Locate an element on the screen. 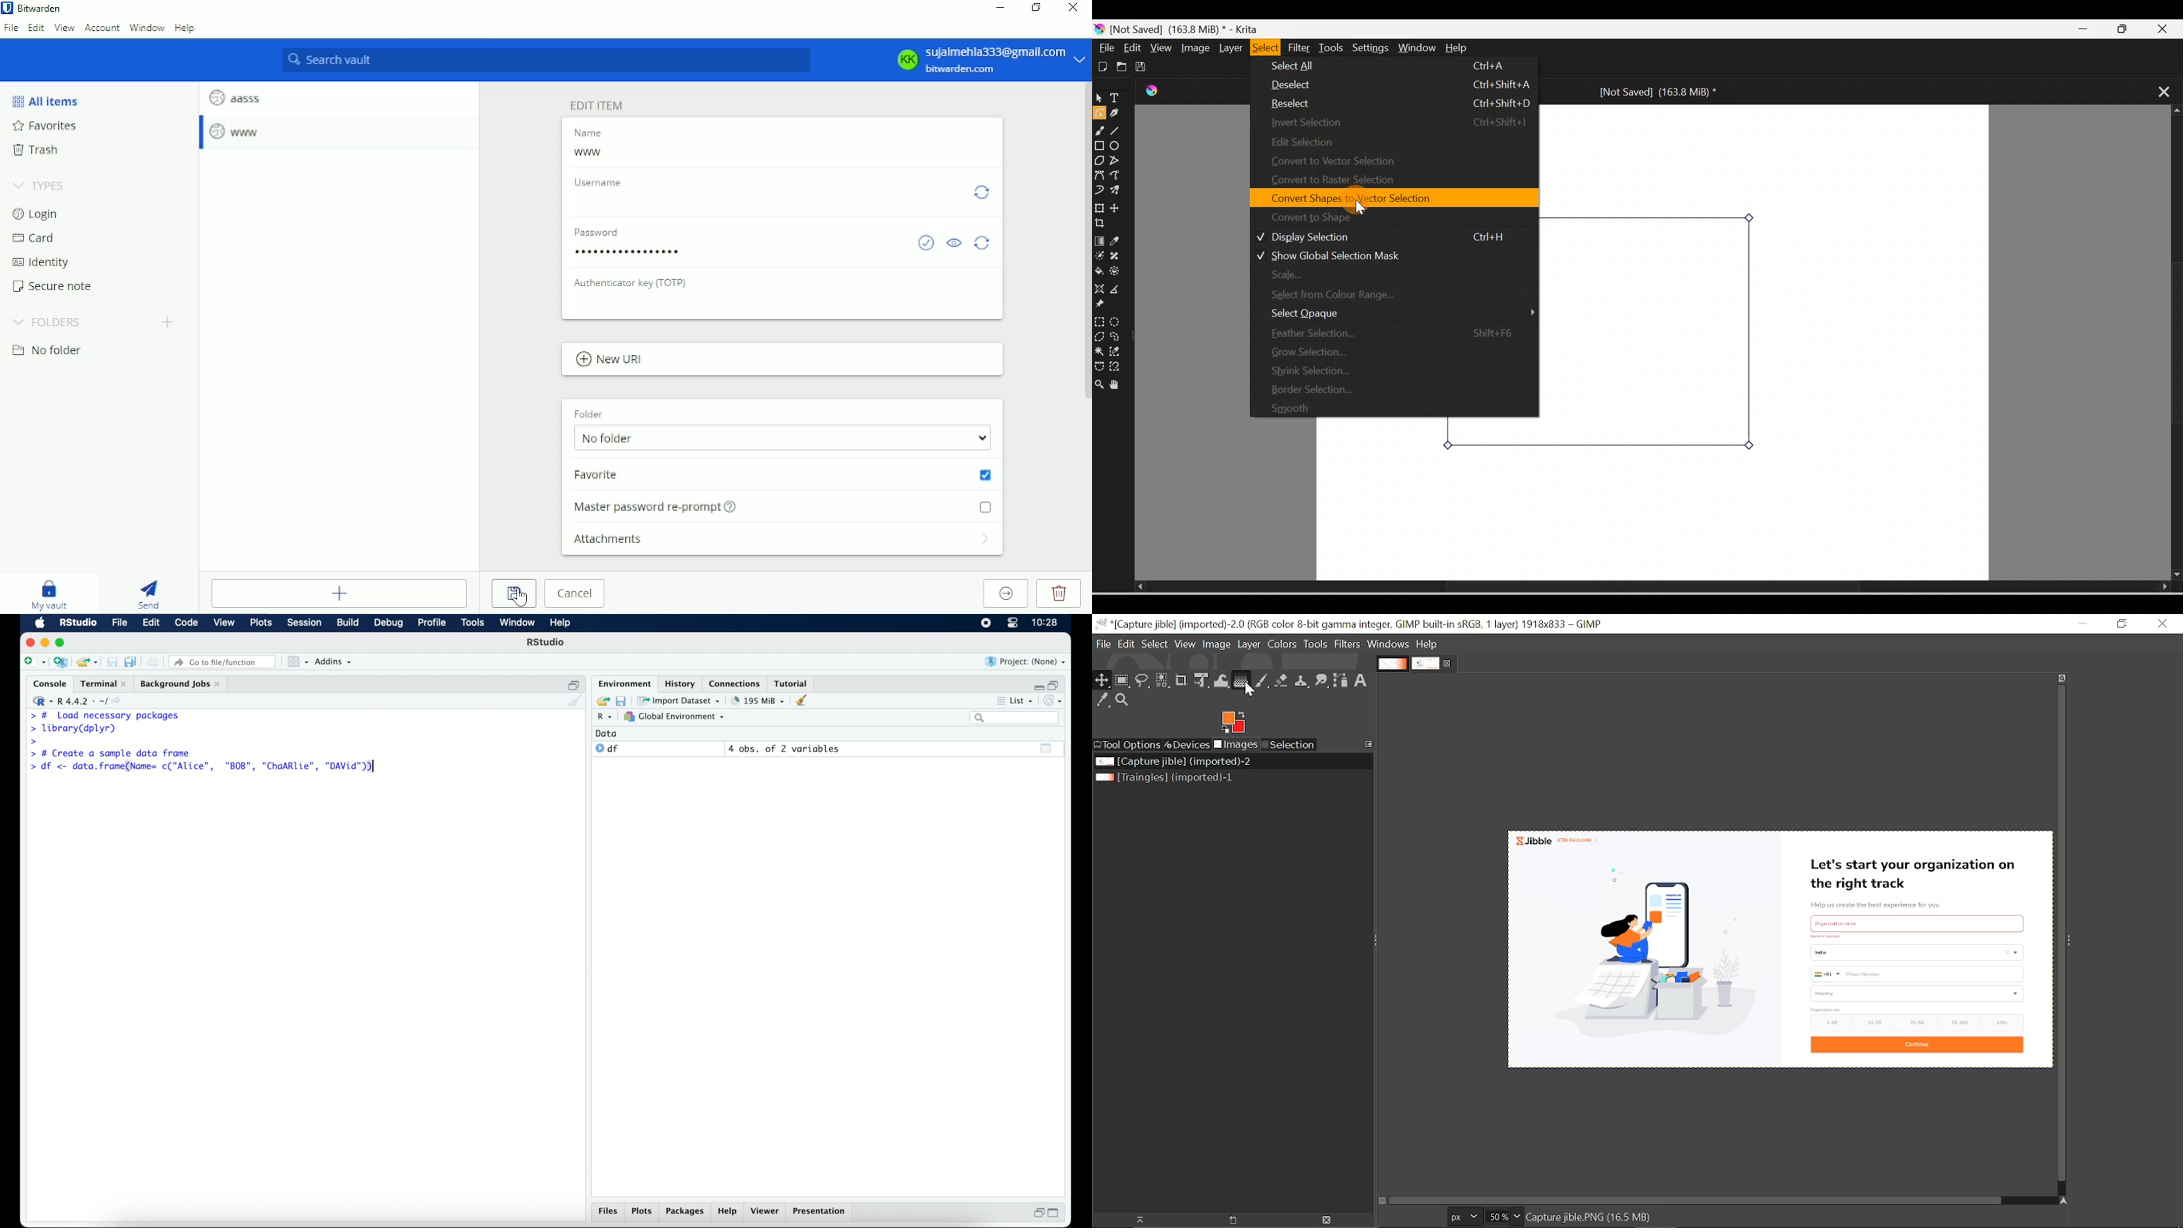 The width and height of the screenshot is (2184, 1232). maximize is located at coordinates (1057, 1213).